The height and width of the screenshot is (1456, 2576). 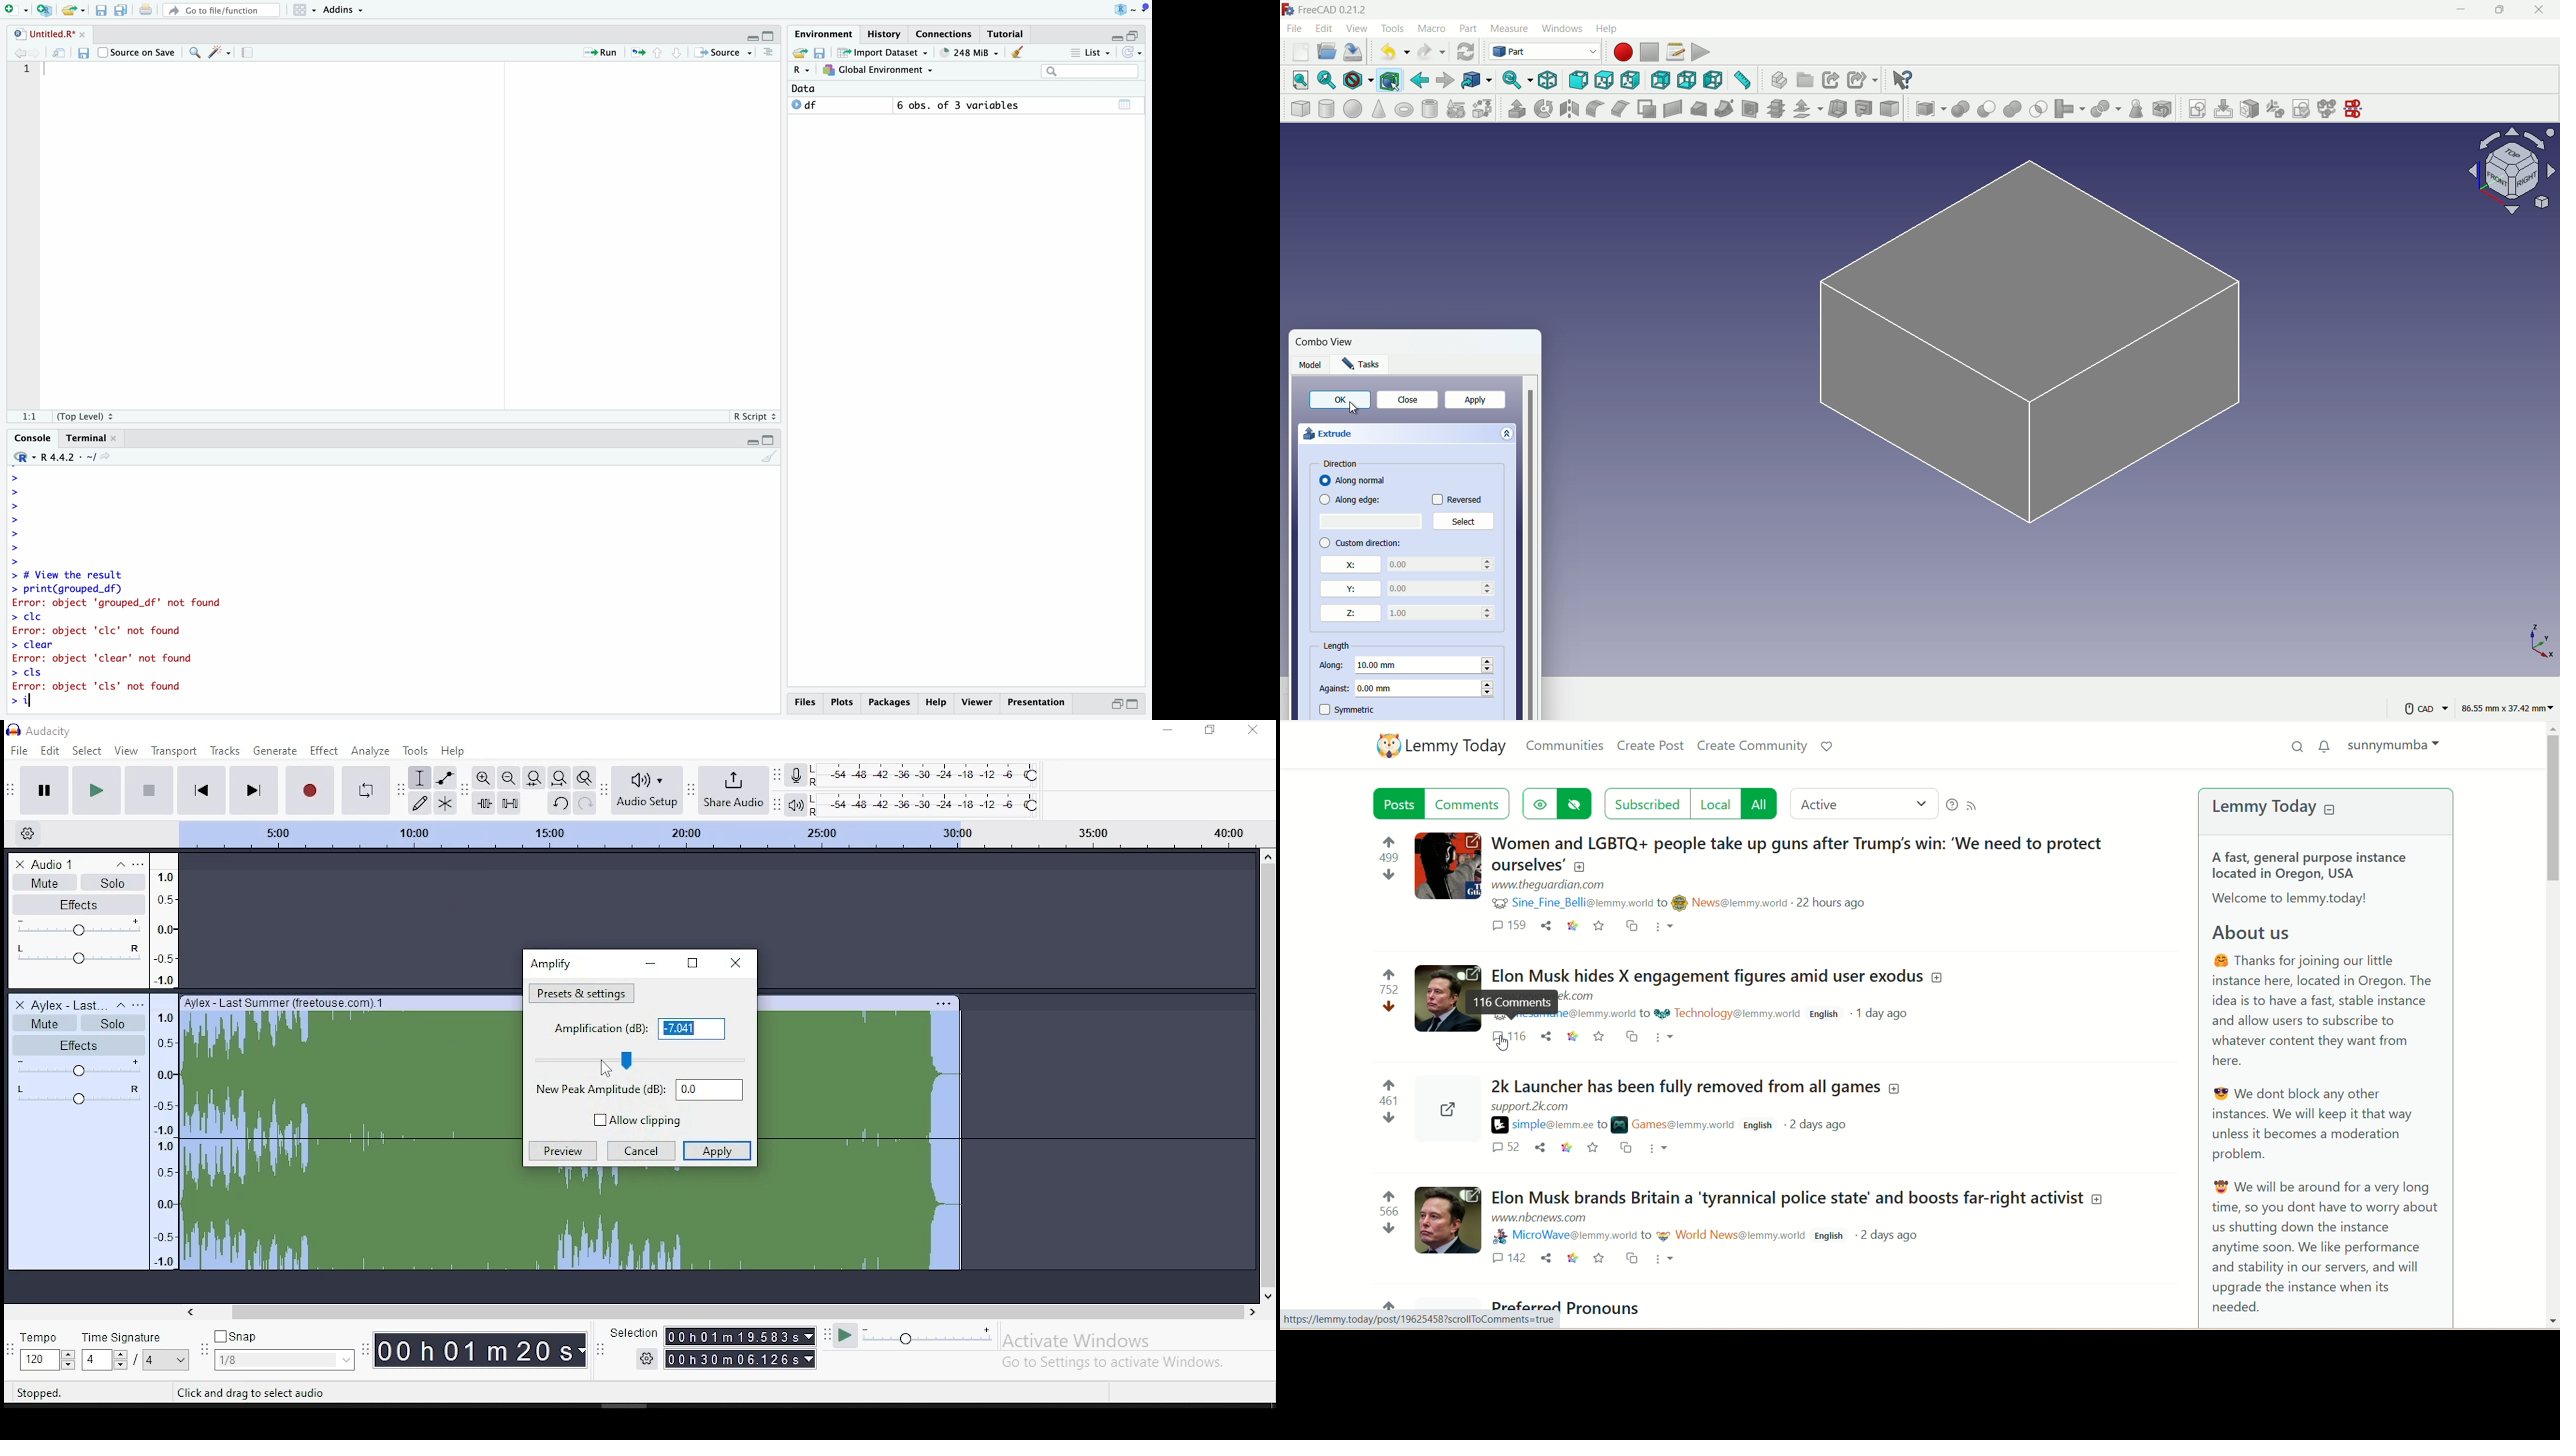 I want to click on track, so click(x=860, y=1139).